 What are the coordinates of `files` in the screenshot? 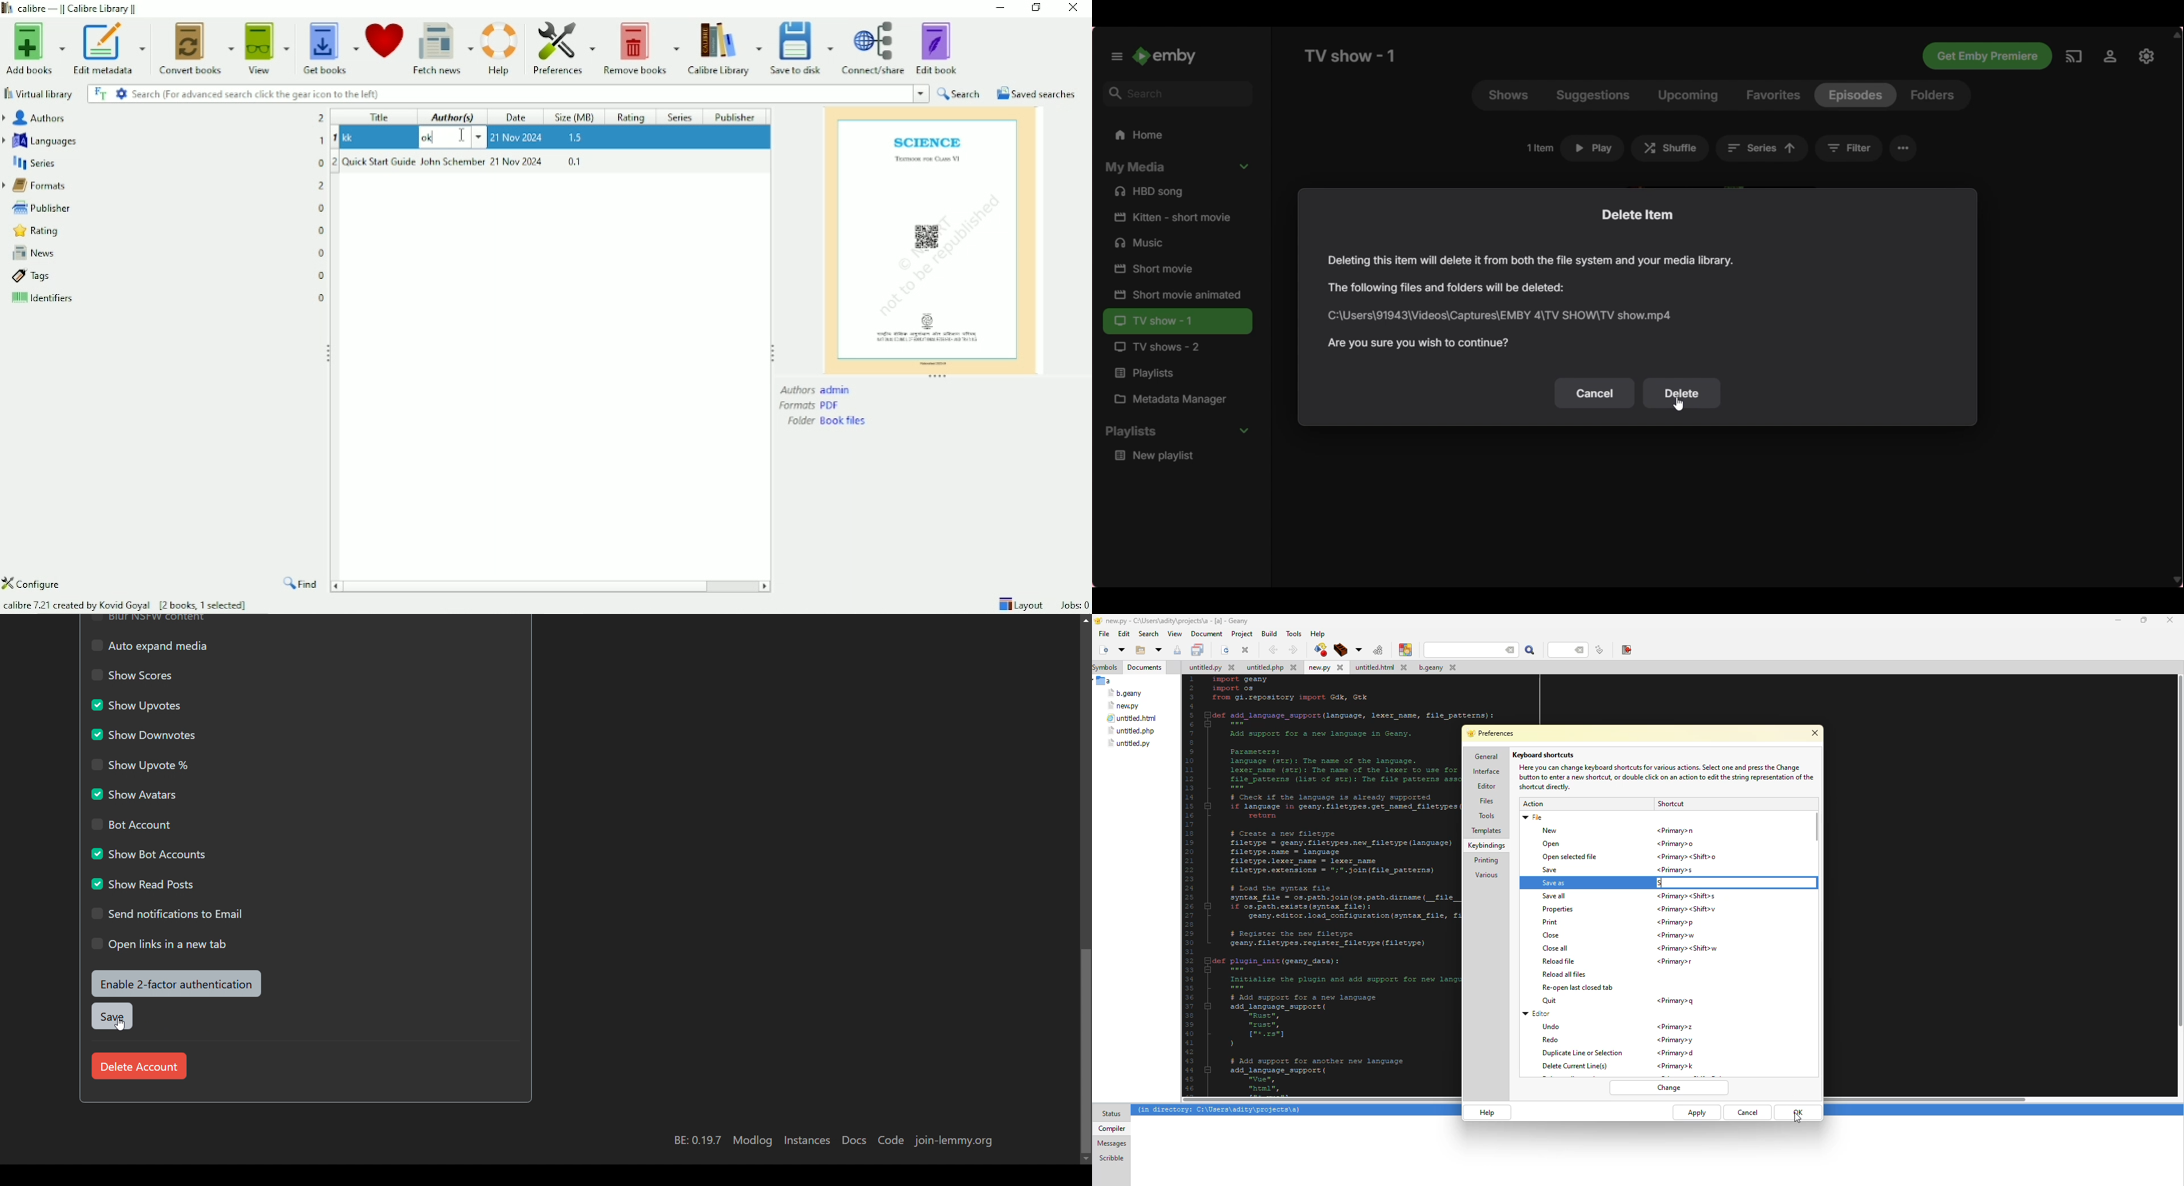 It's located at (1486, 801).